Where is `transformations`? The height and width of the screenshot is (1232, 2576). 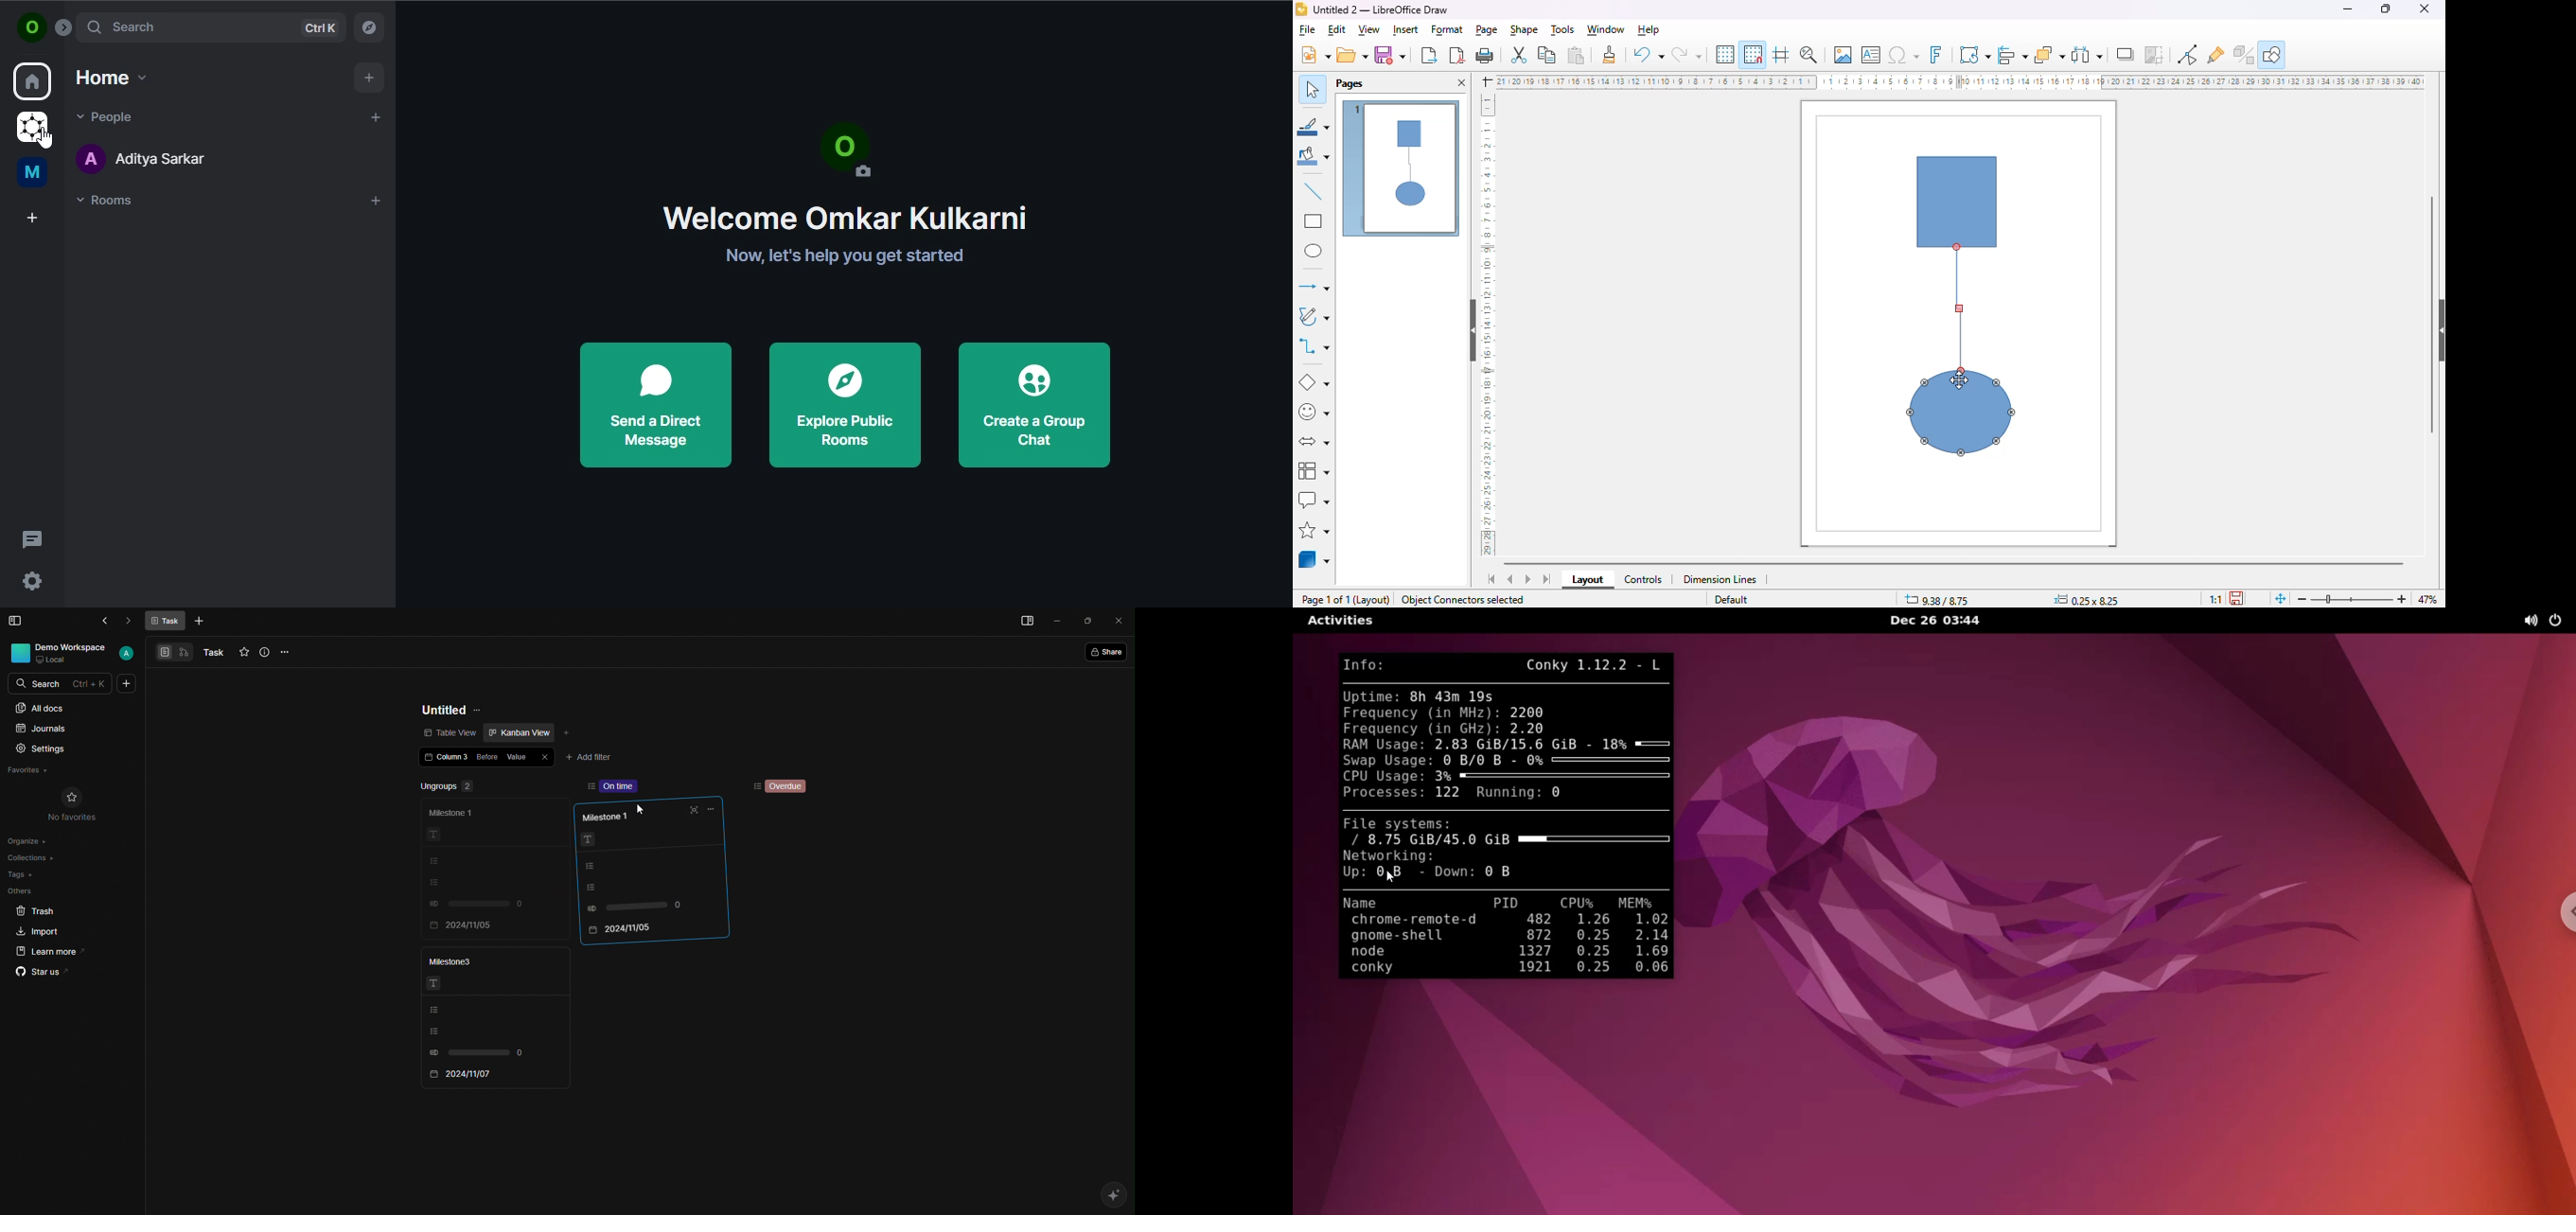 transformations is located at coordinates (1975, 55).